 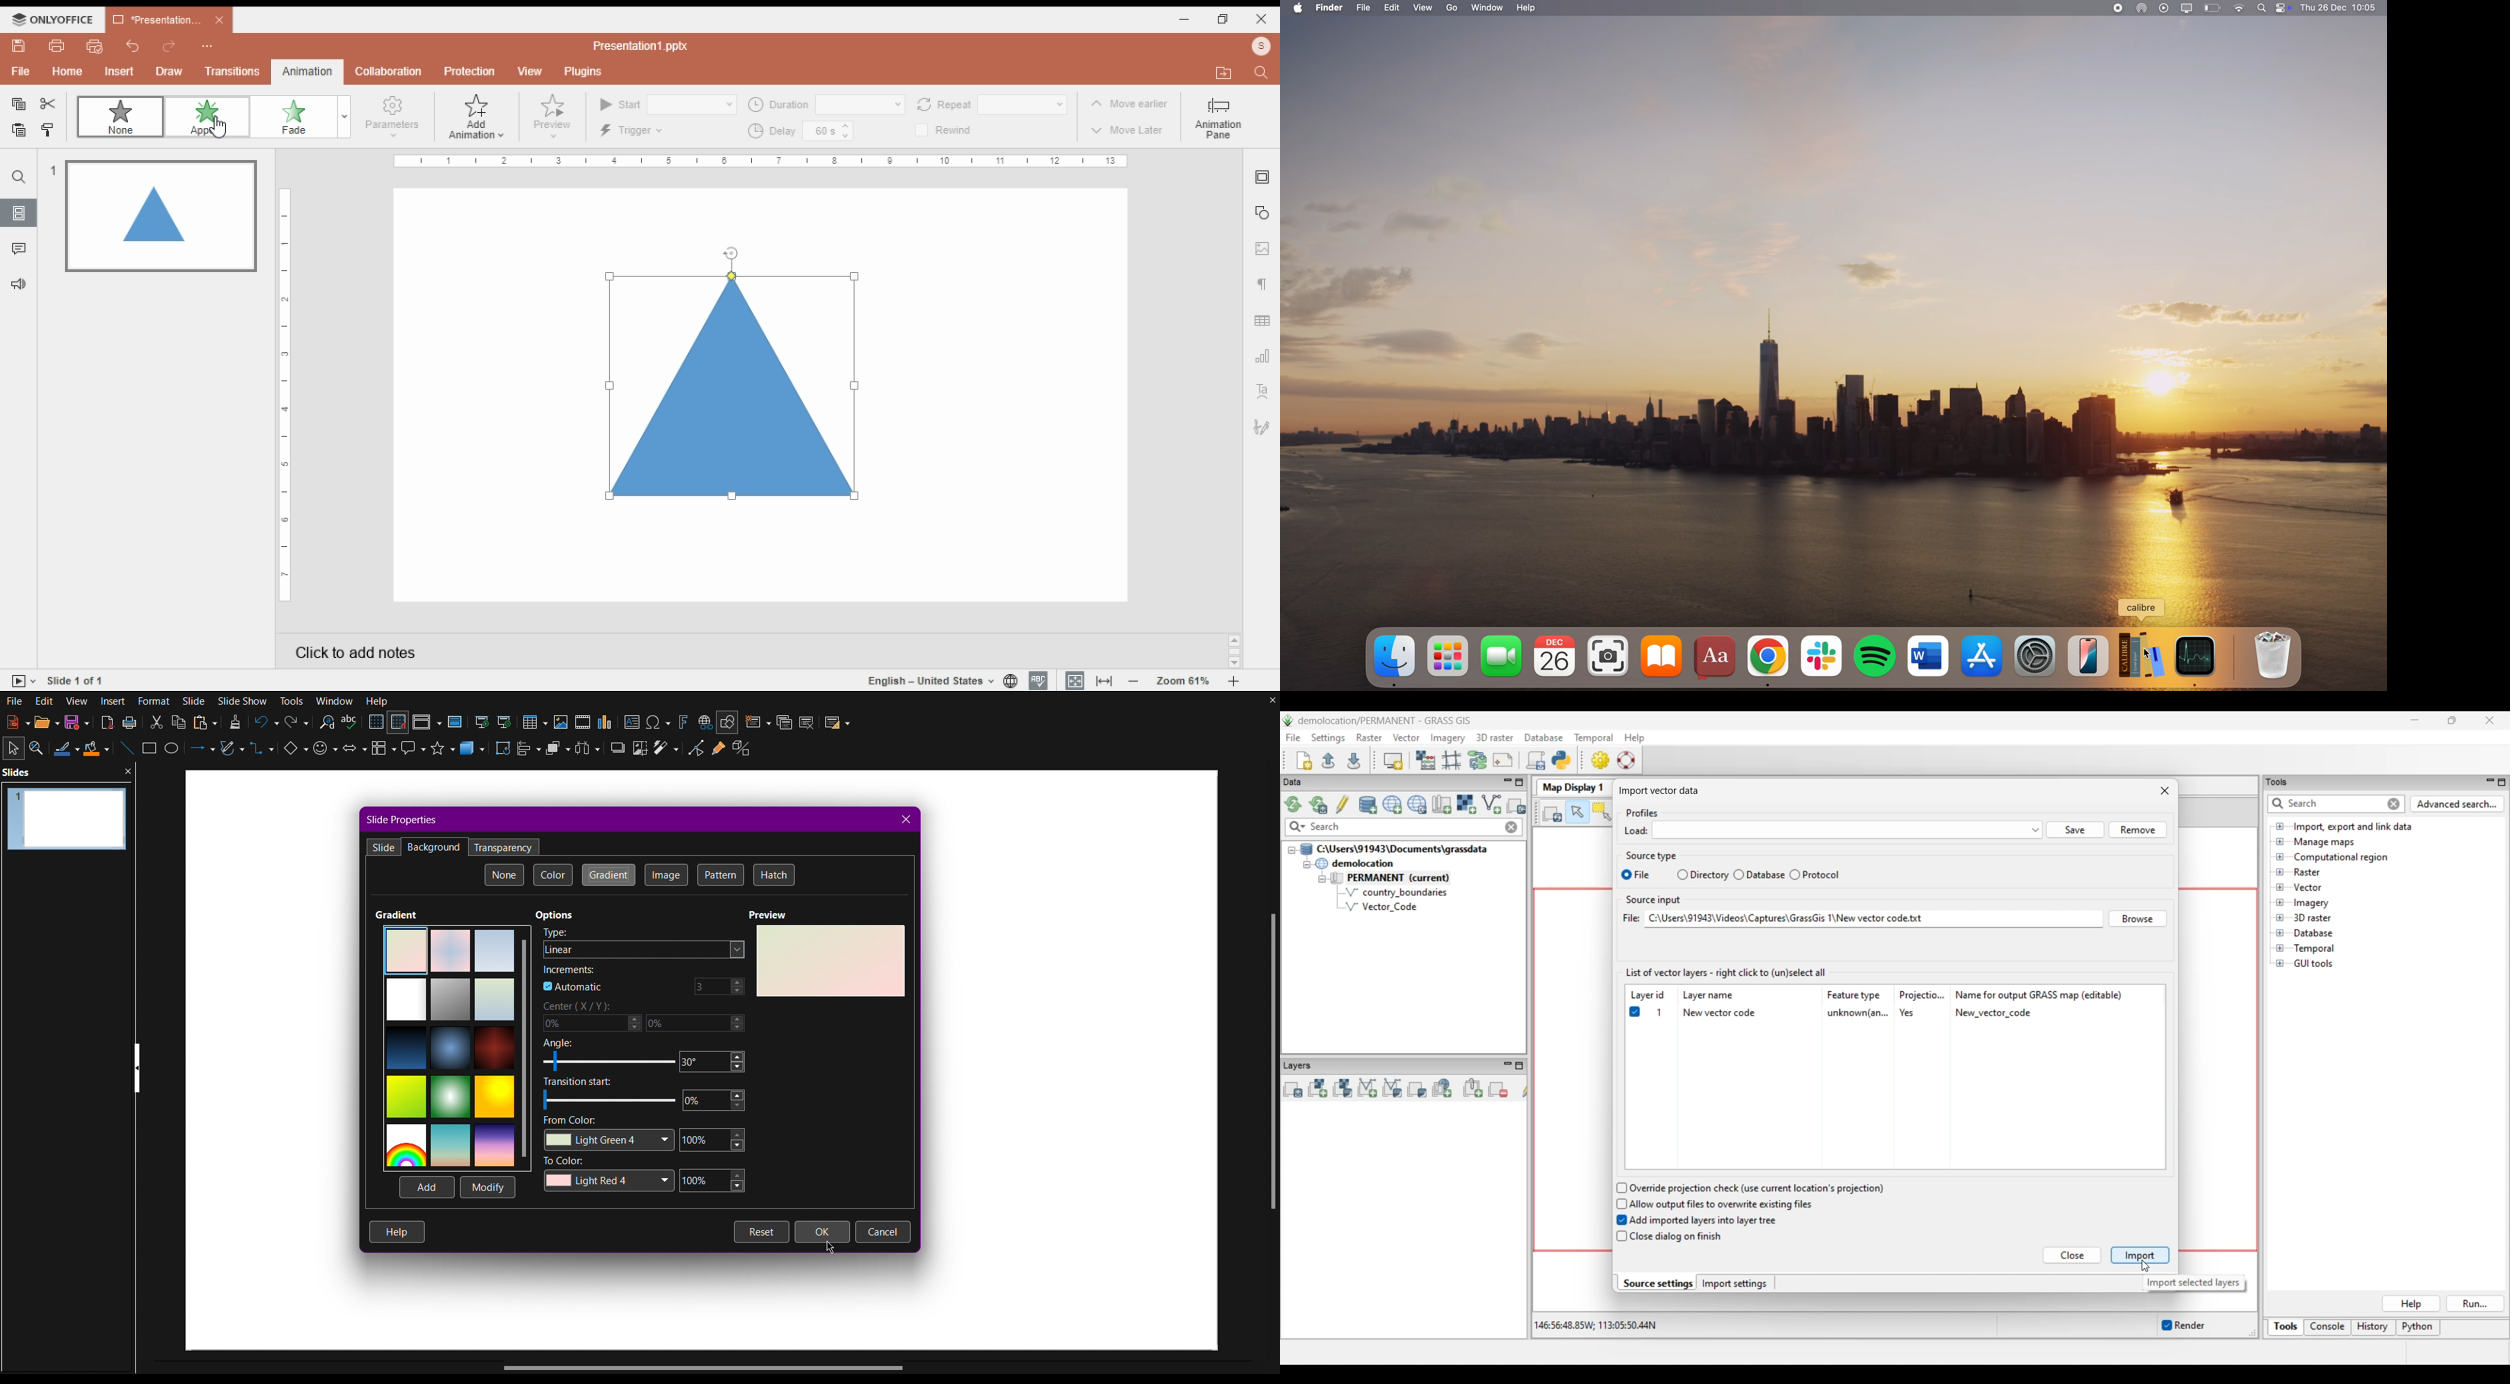 What do you see at coordinates (77, 701) in the screenshot?
I see `View` at bounding box center [77, 701].